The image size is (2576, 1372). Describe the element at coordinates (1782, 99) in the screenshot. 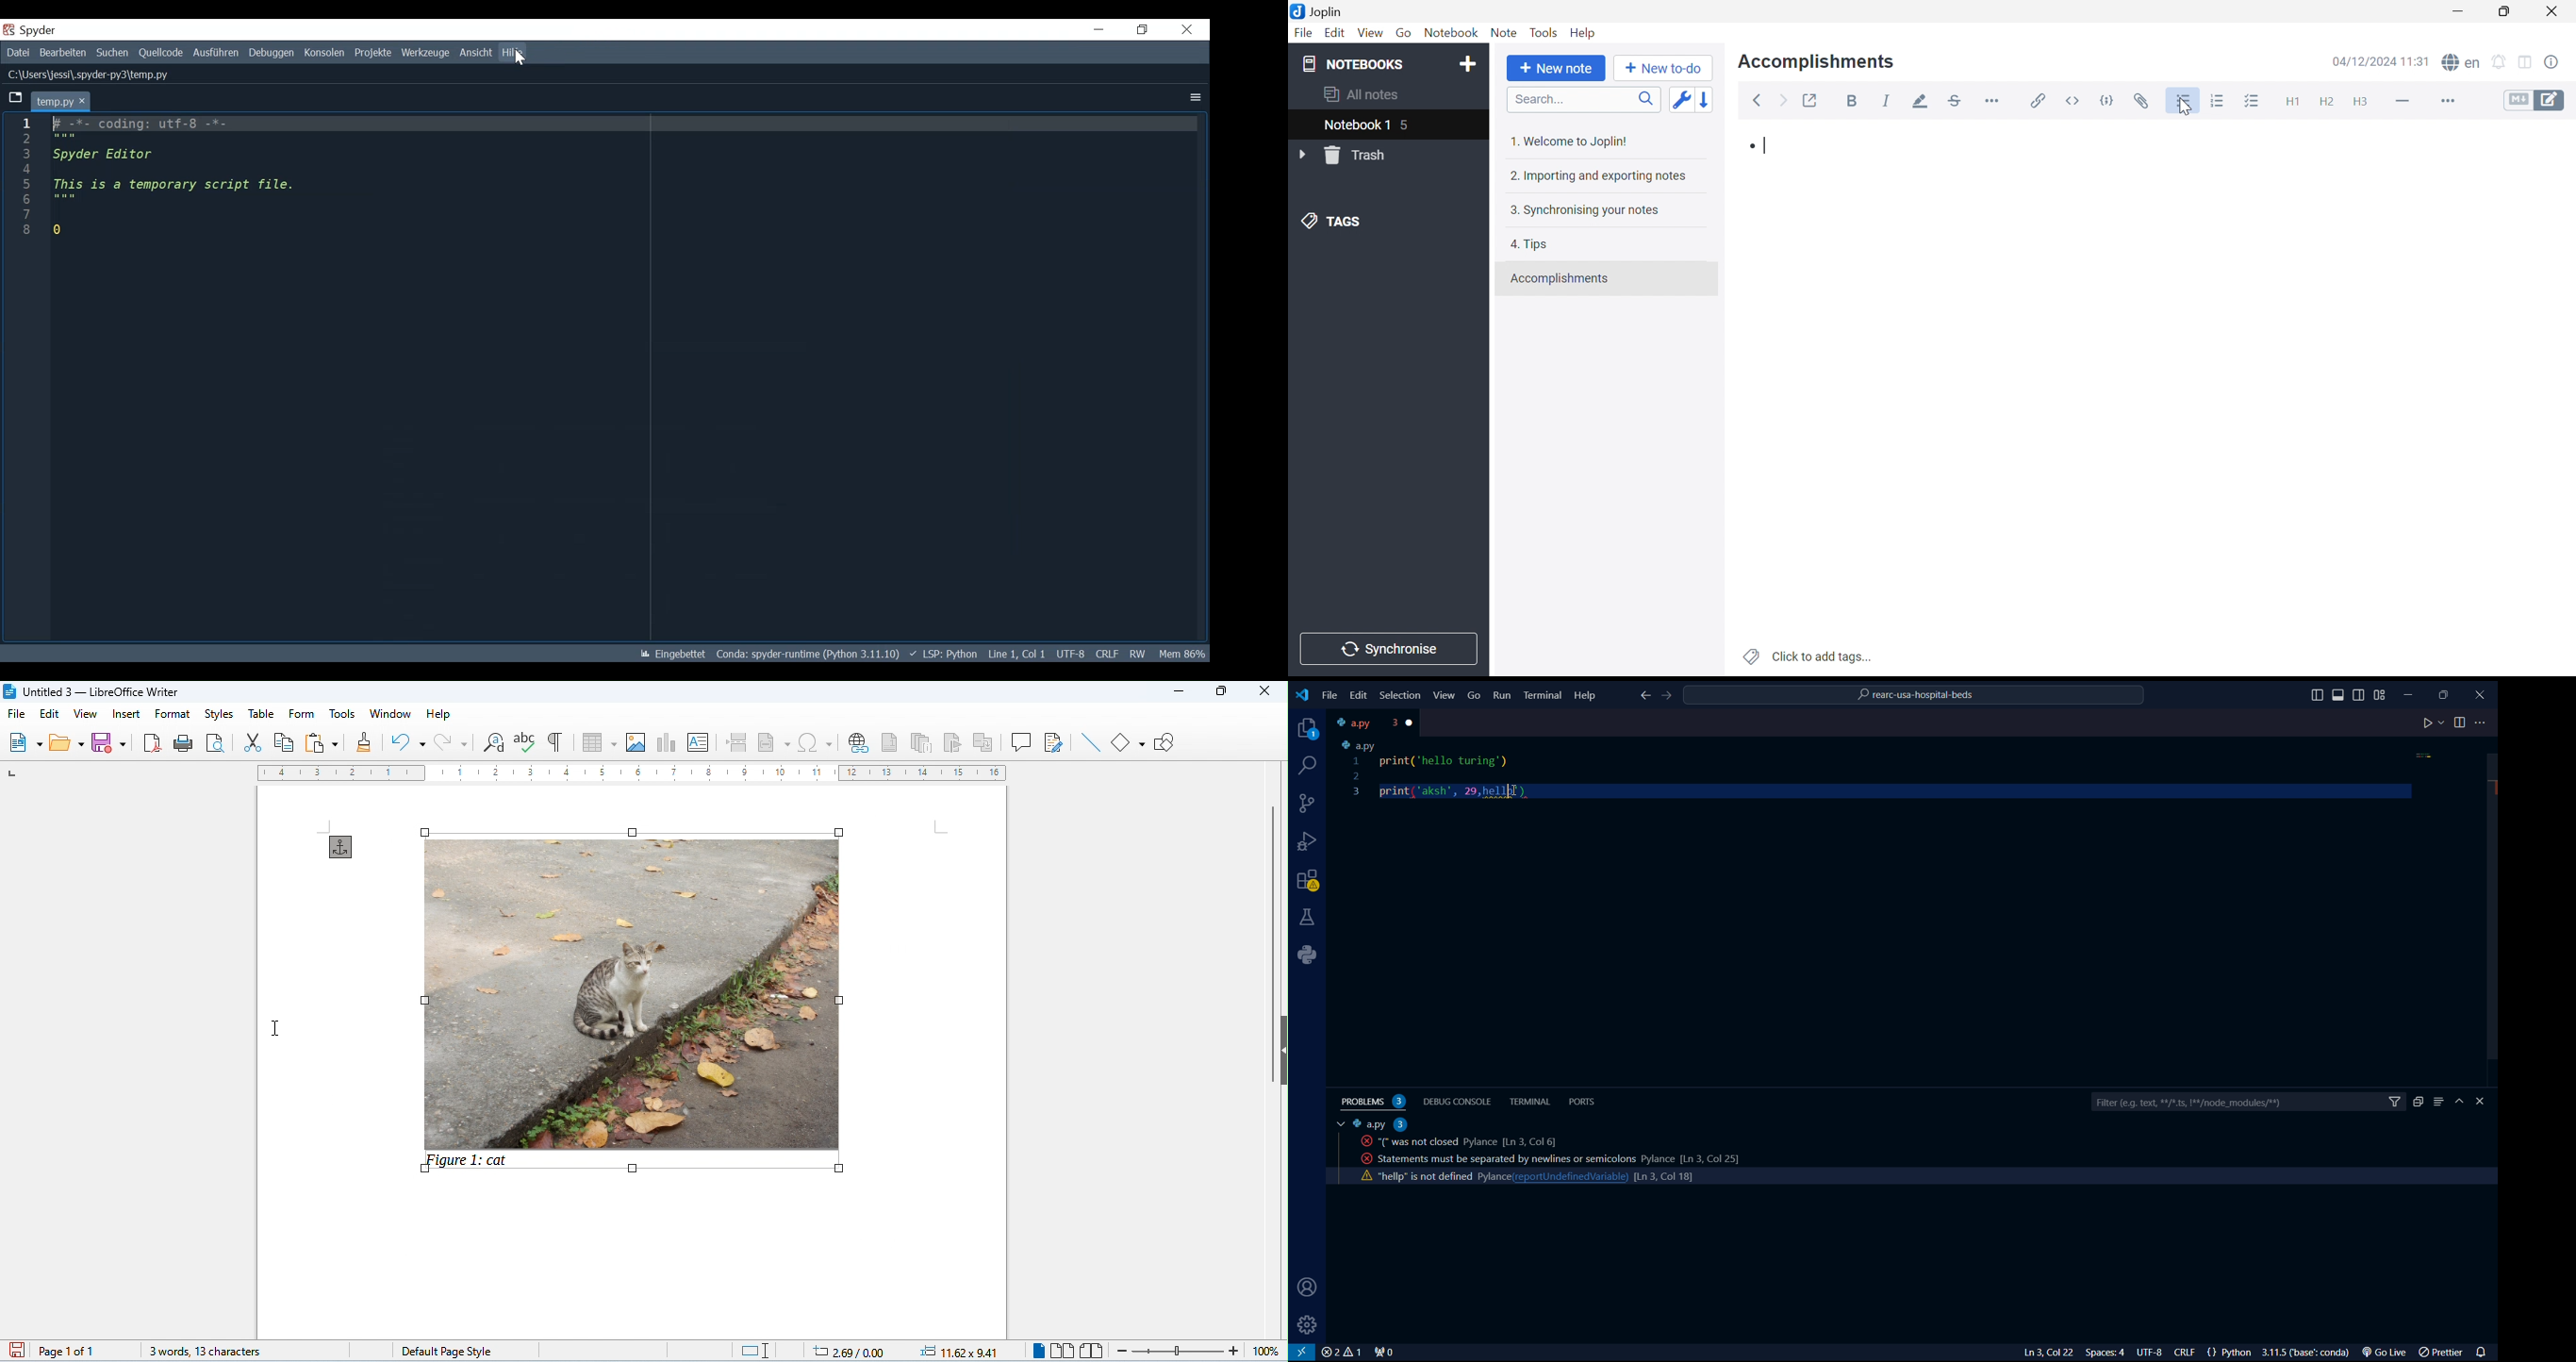

I see `Forward` at that location.